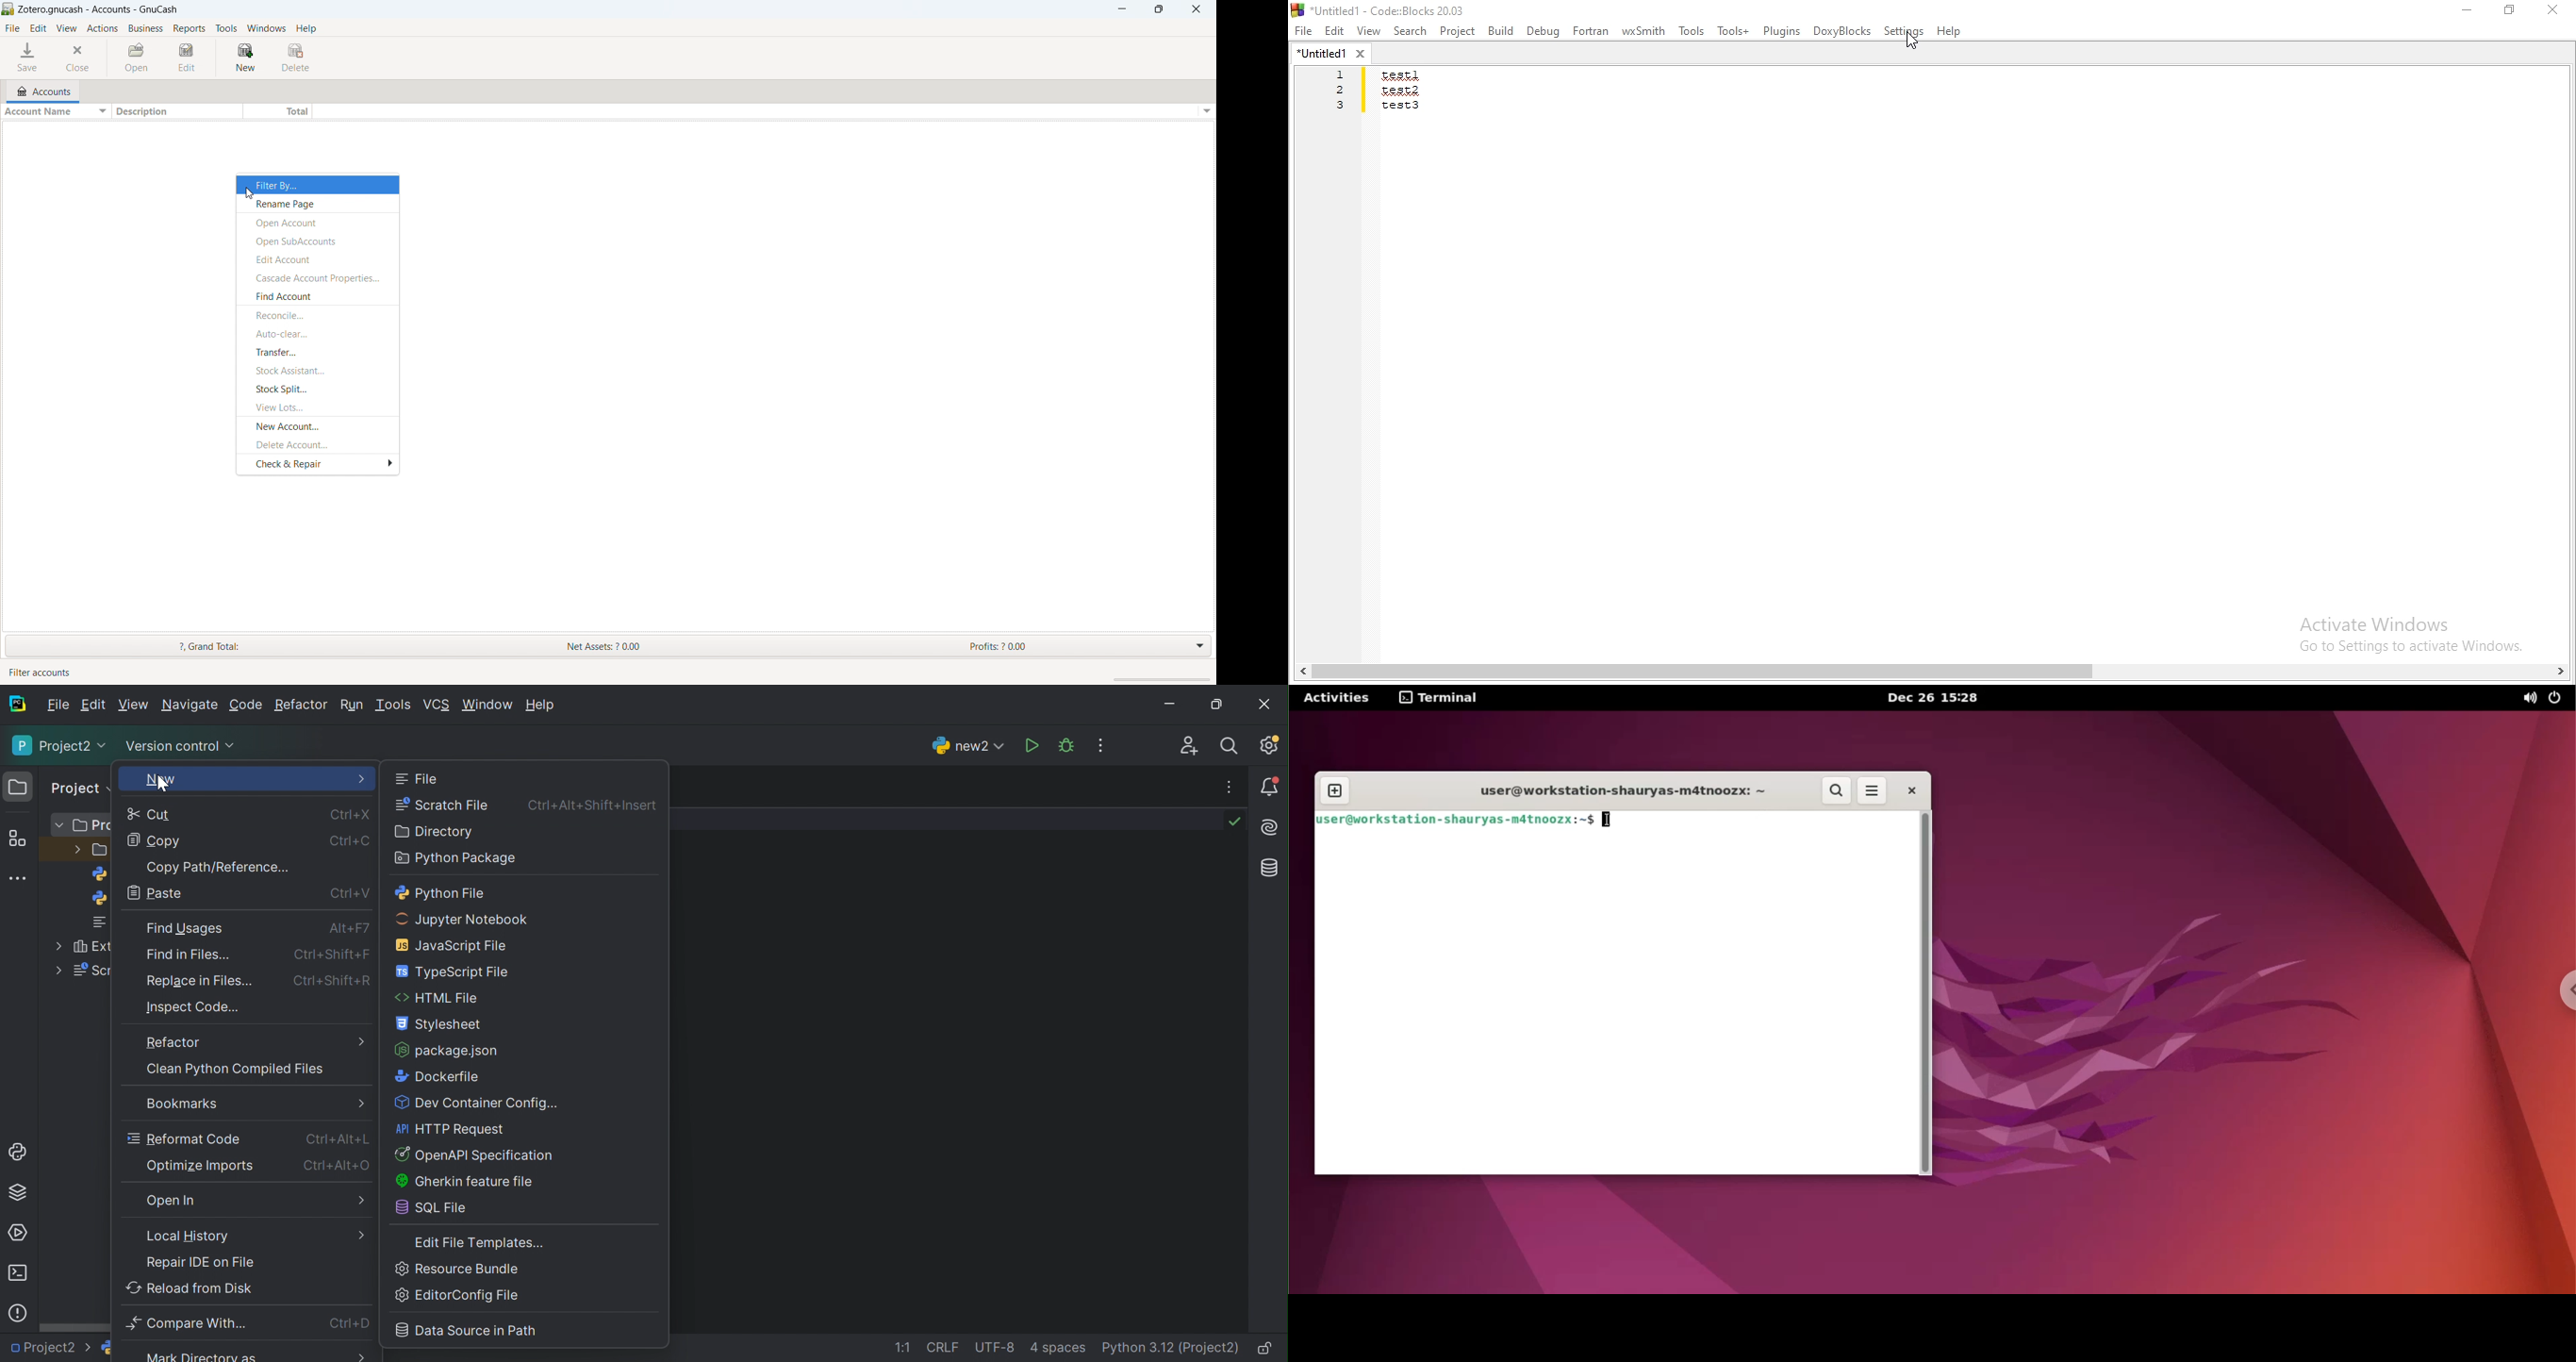 Image resolution: width=2576 pixels, height=1372 pixels. Describe the element at coordinates (1690, 32) in the screenshot. I see `Tools ` at that location.